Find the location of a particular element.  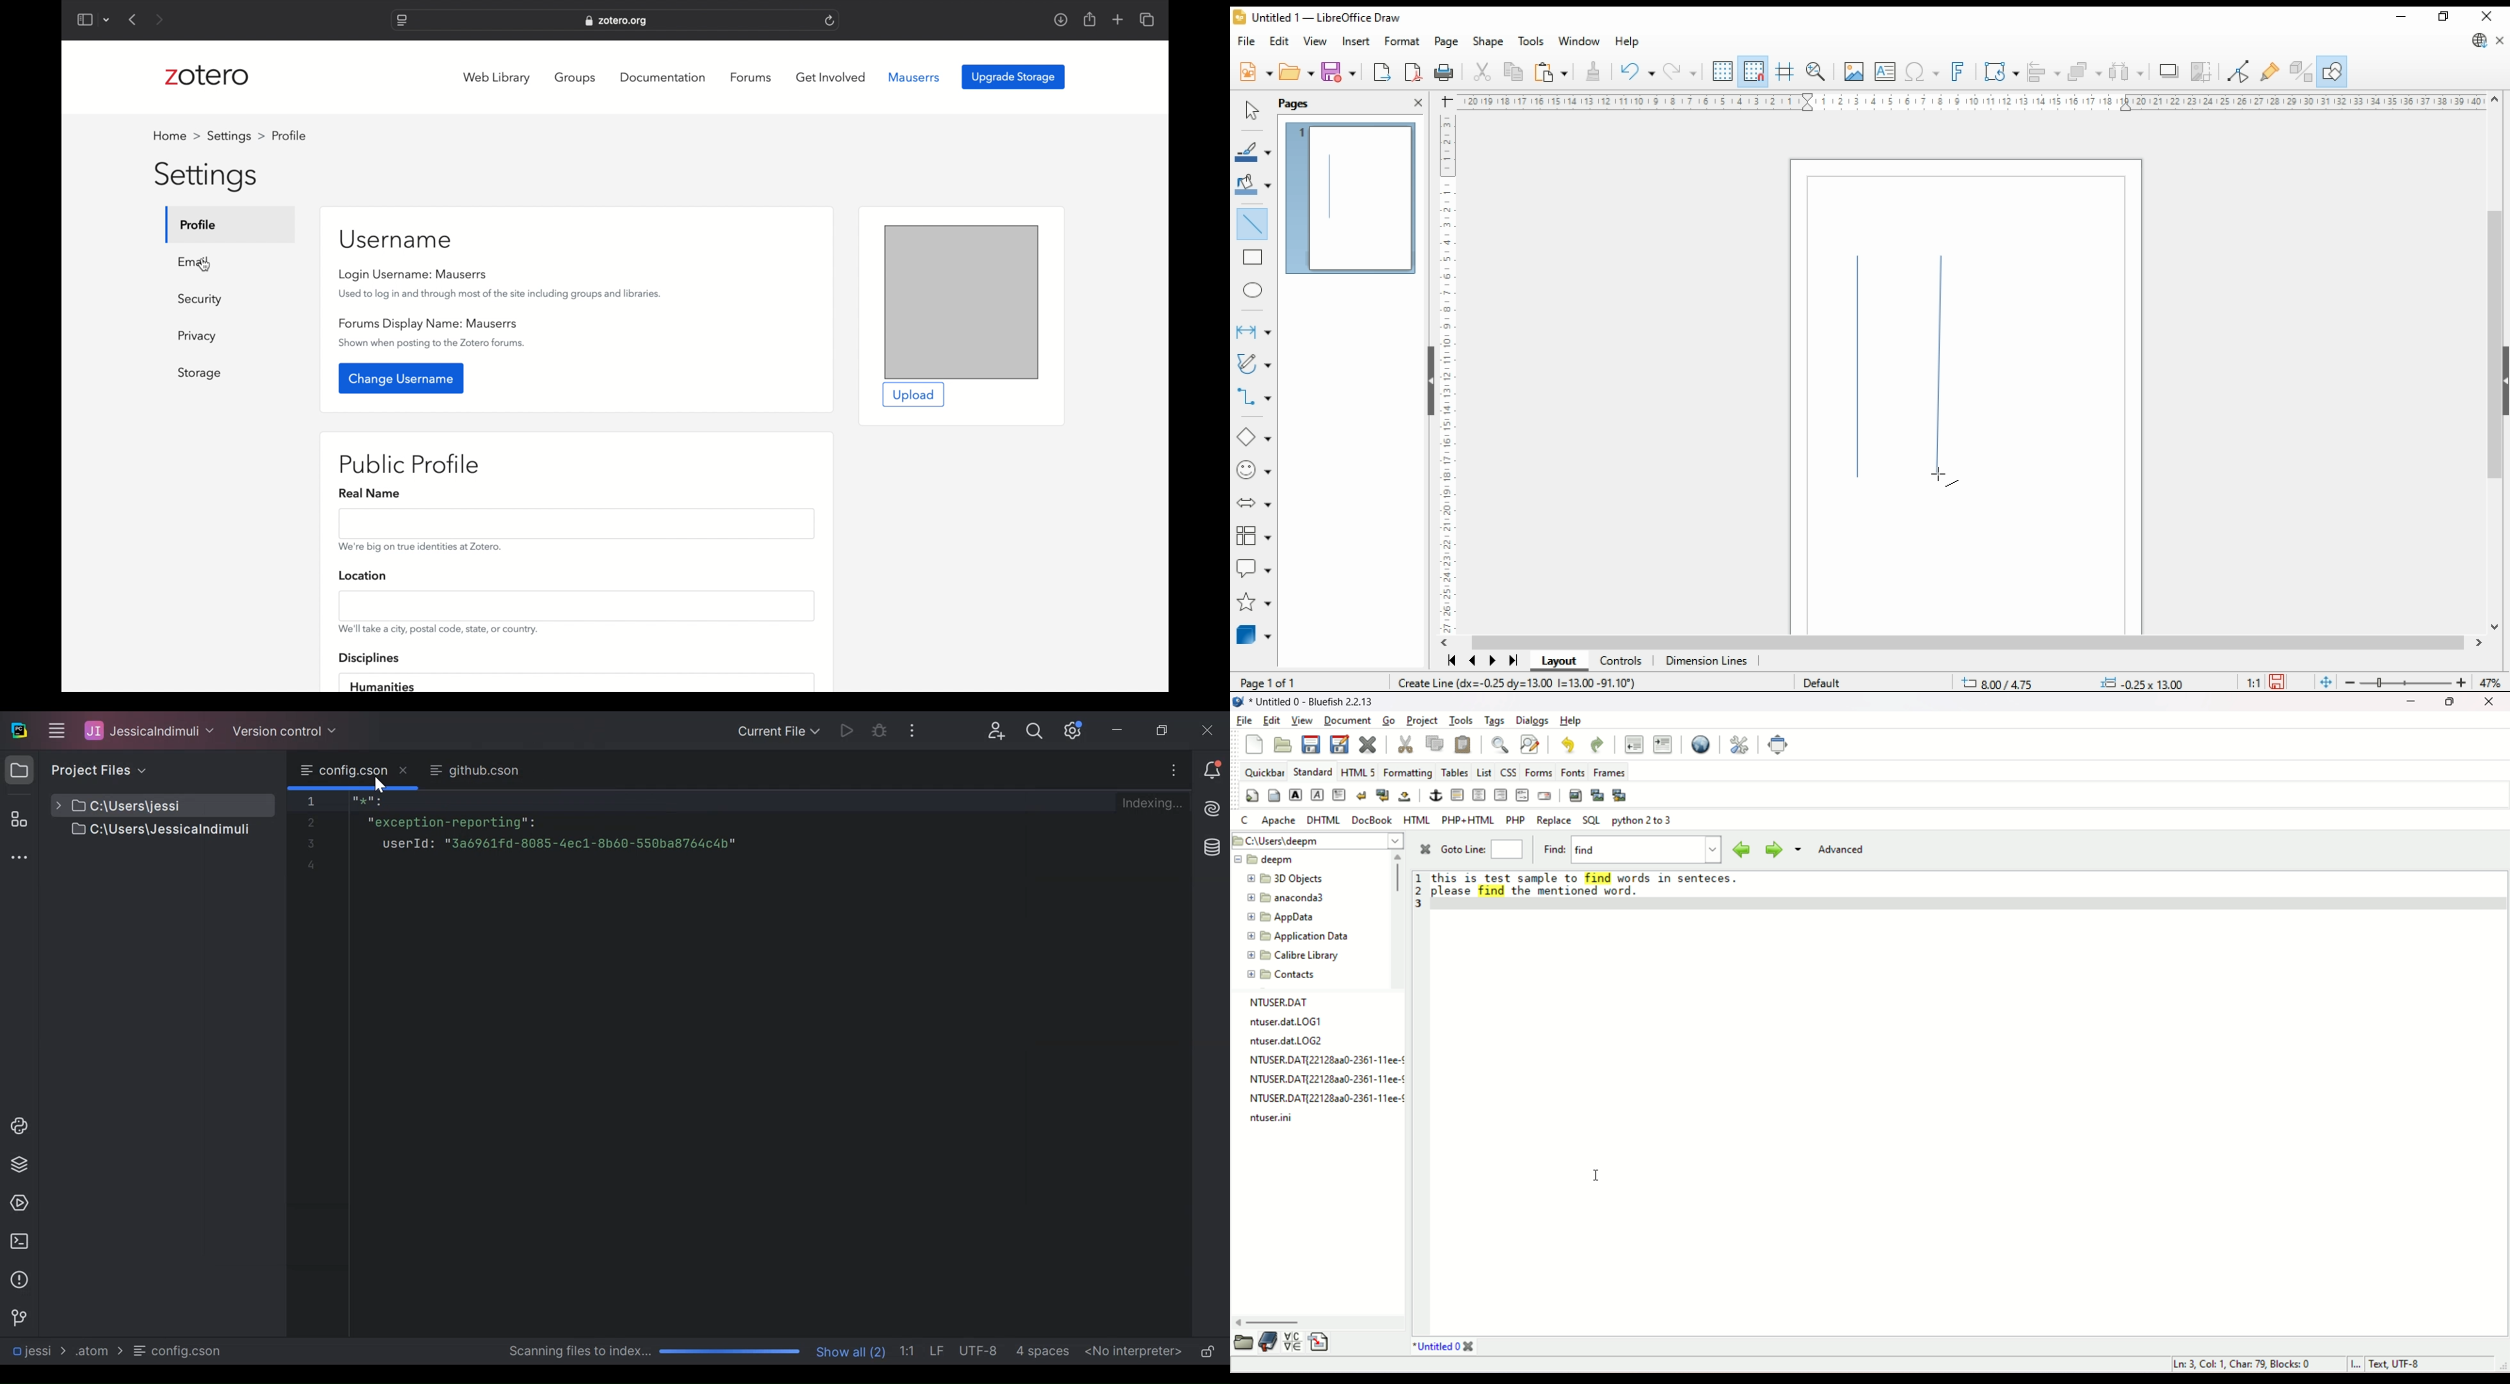

Bug is located at coordinates (880, 730).